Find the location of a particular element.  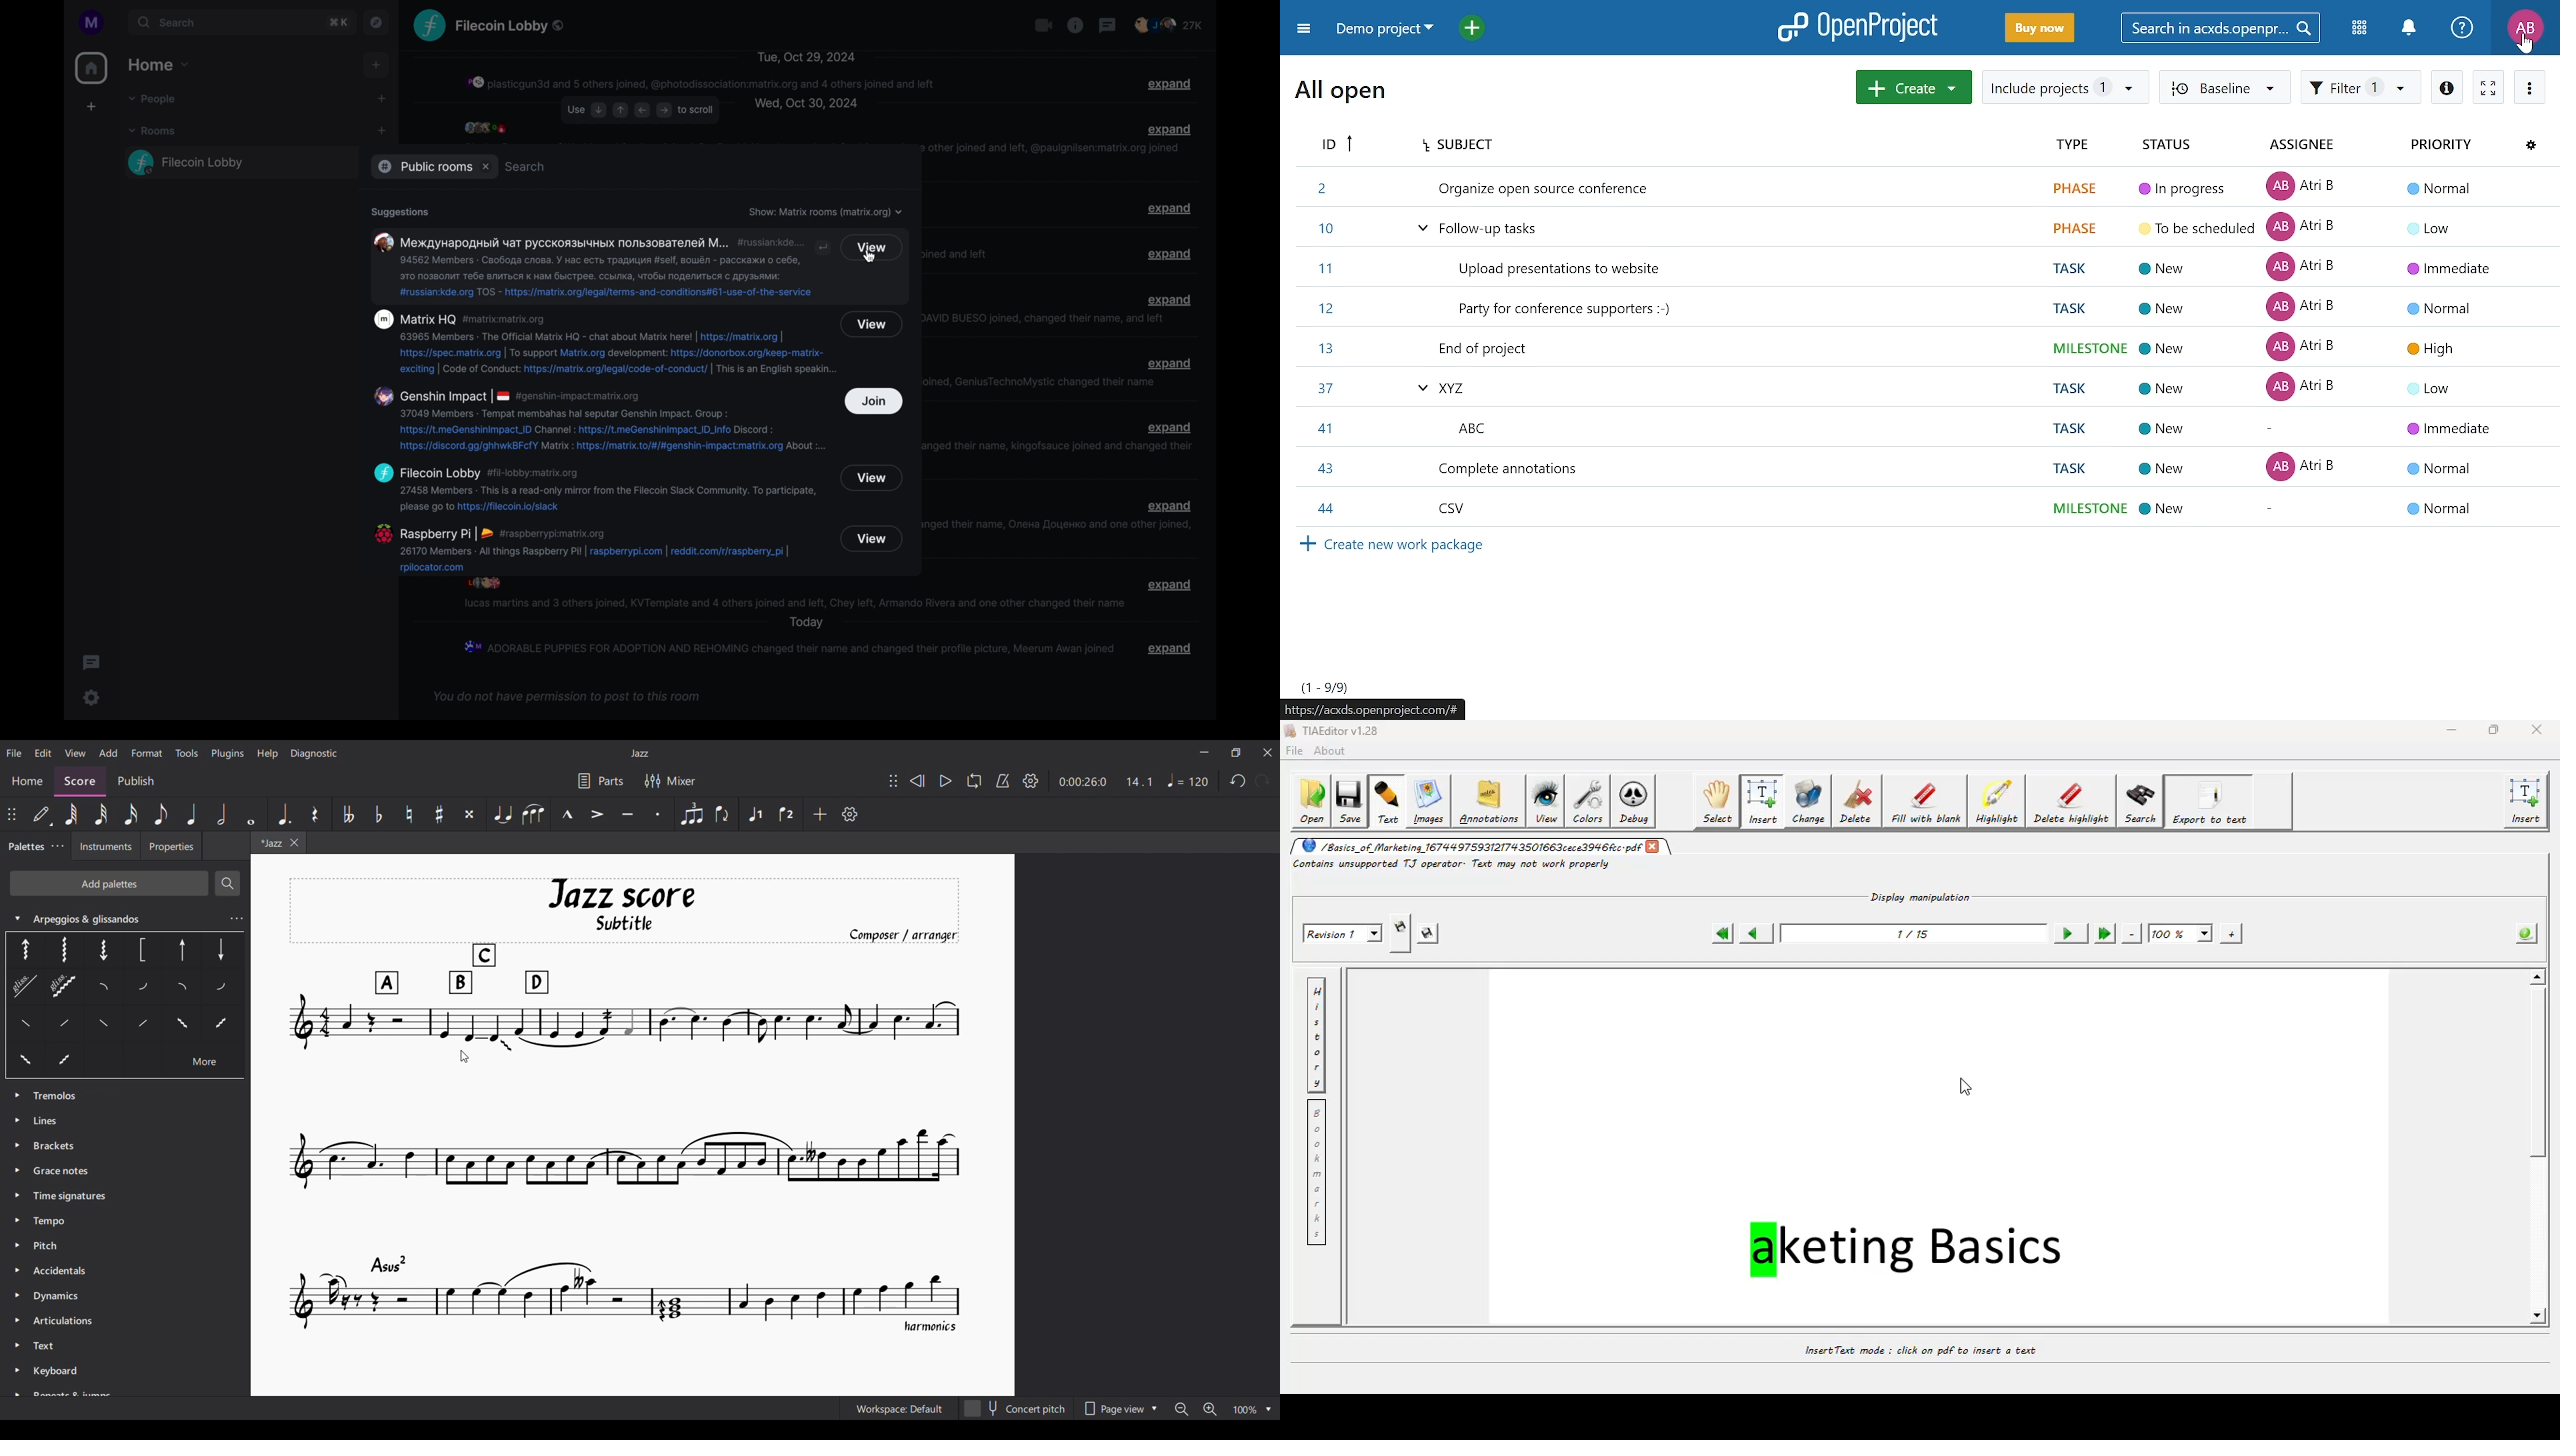

Palate 9 is located at coordinates (108, 988).